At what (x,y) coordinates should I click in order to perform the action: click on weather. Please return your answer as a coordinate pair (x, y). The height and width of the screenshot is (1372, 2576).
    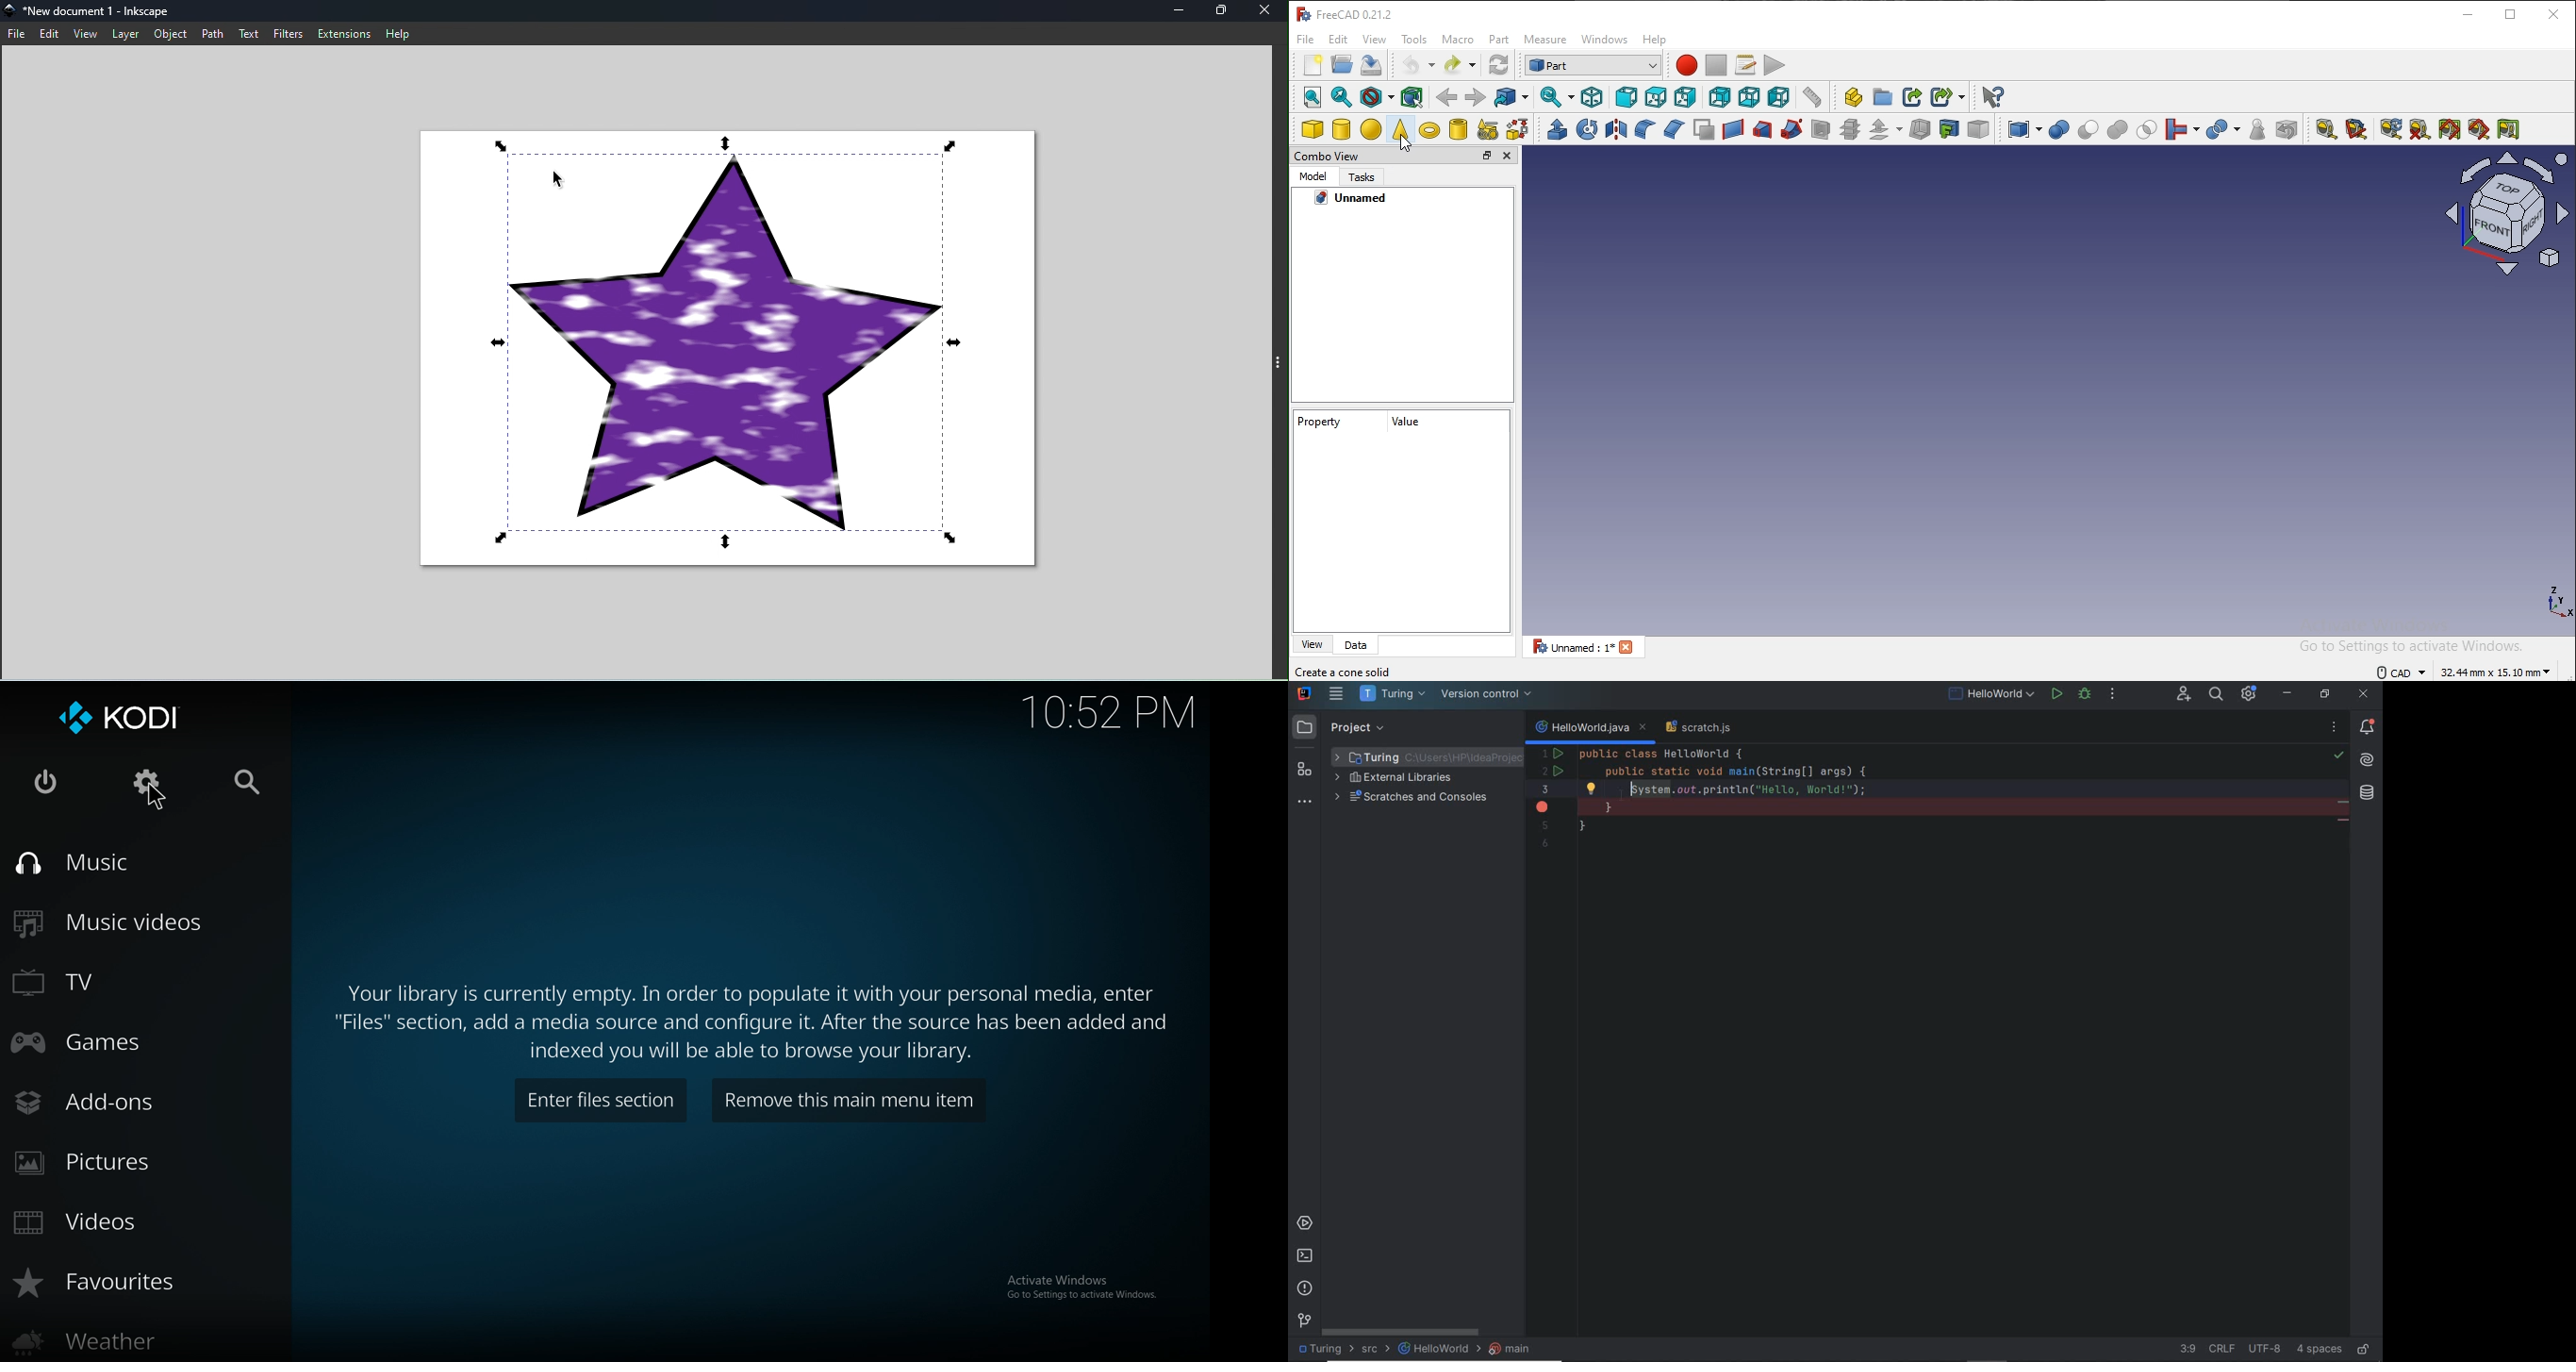
    Looking at the image, I should click on (119, 1340).